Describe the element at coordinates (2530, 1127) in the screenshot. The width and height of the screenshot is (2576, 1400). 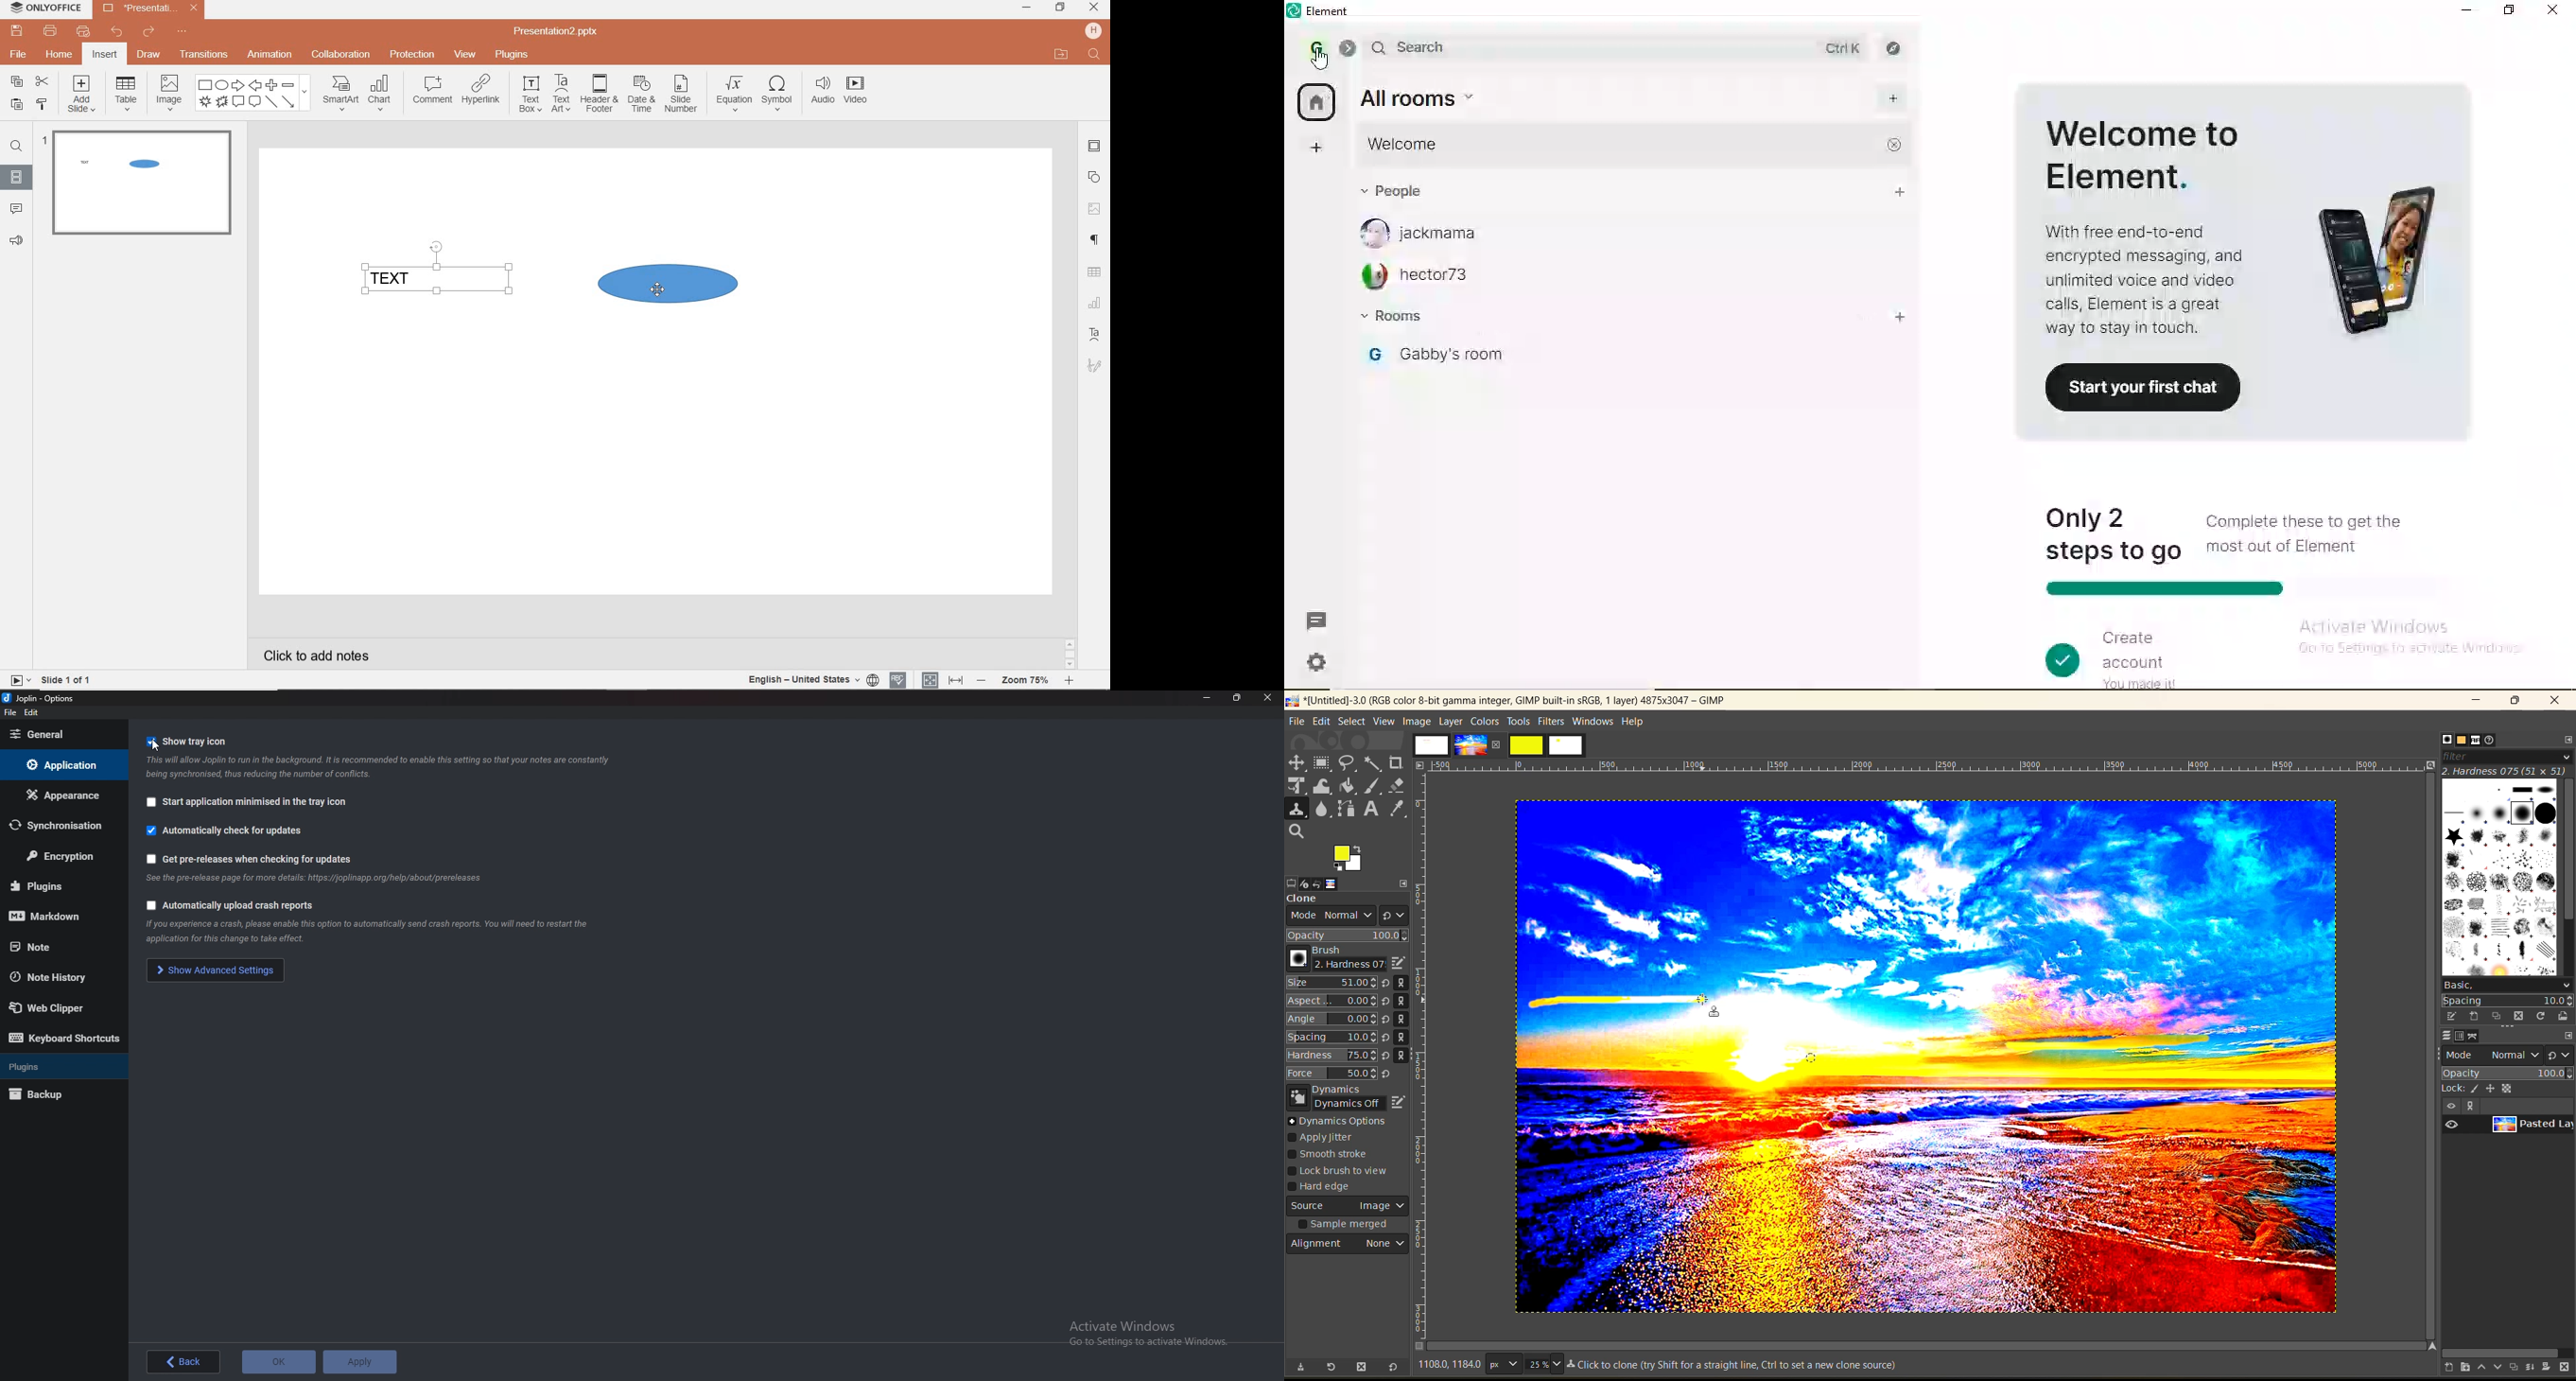
I see `layer` at that location.